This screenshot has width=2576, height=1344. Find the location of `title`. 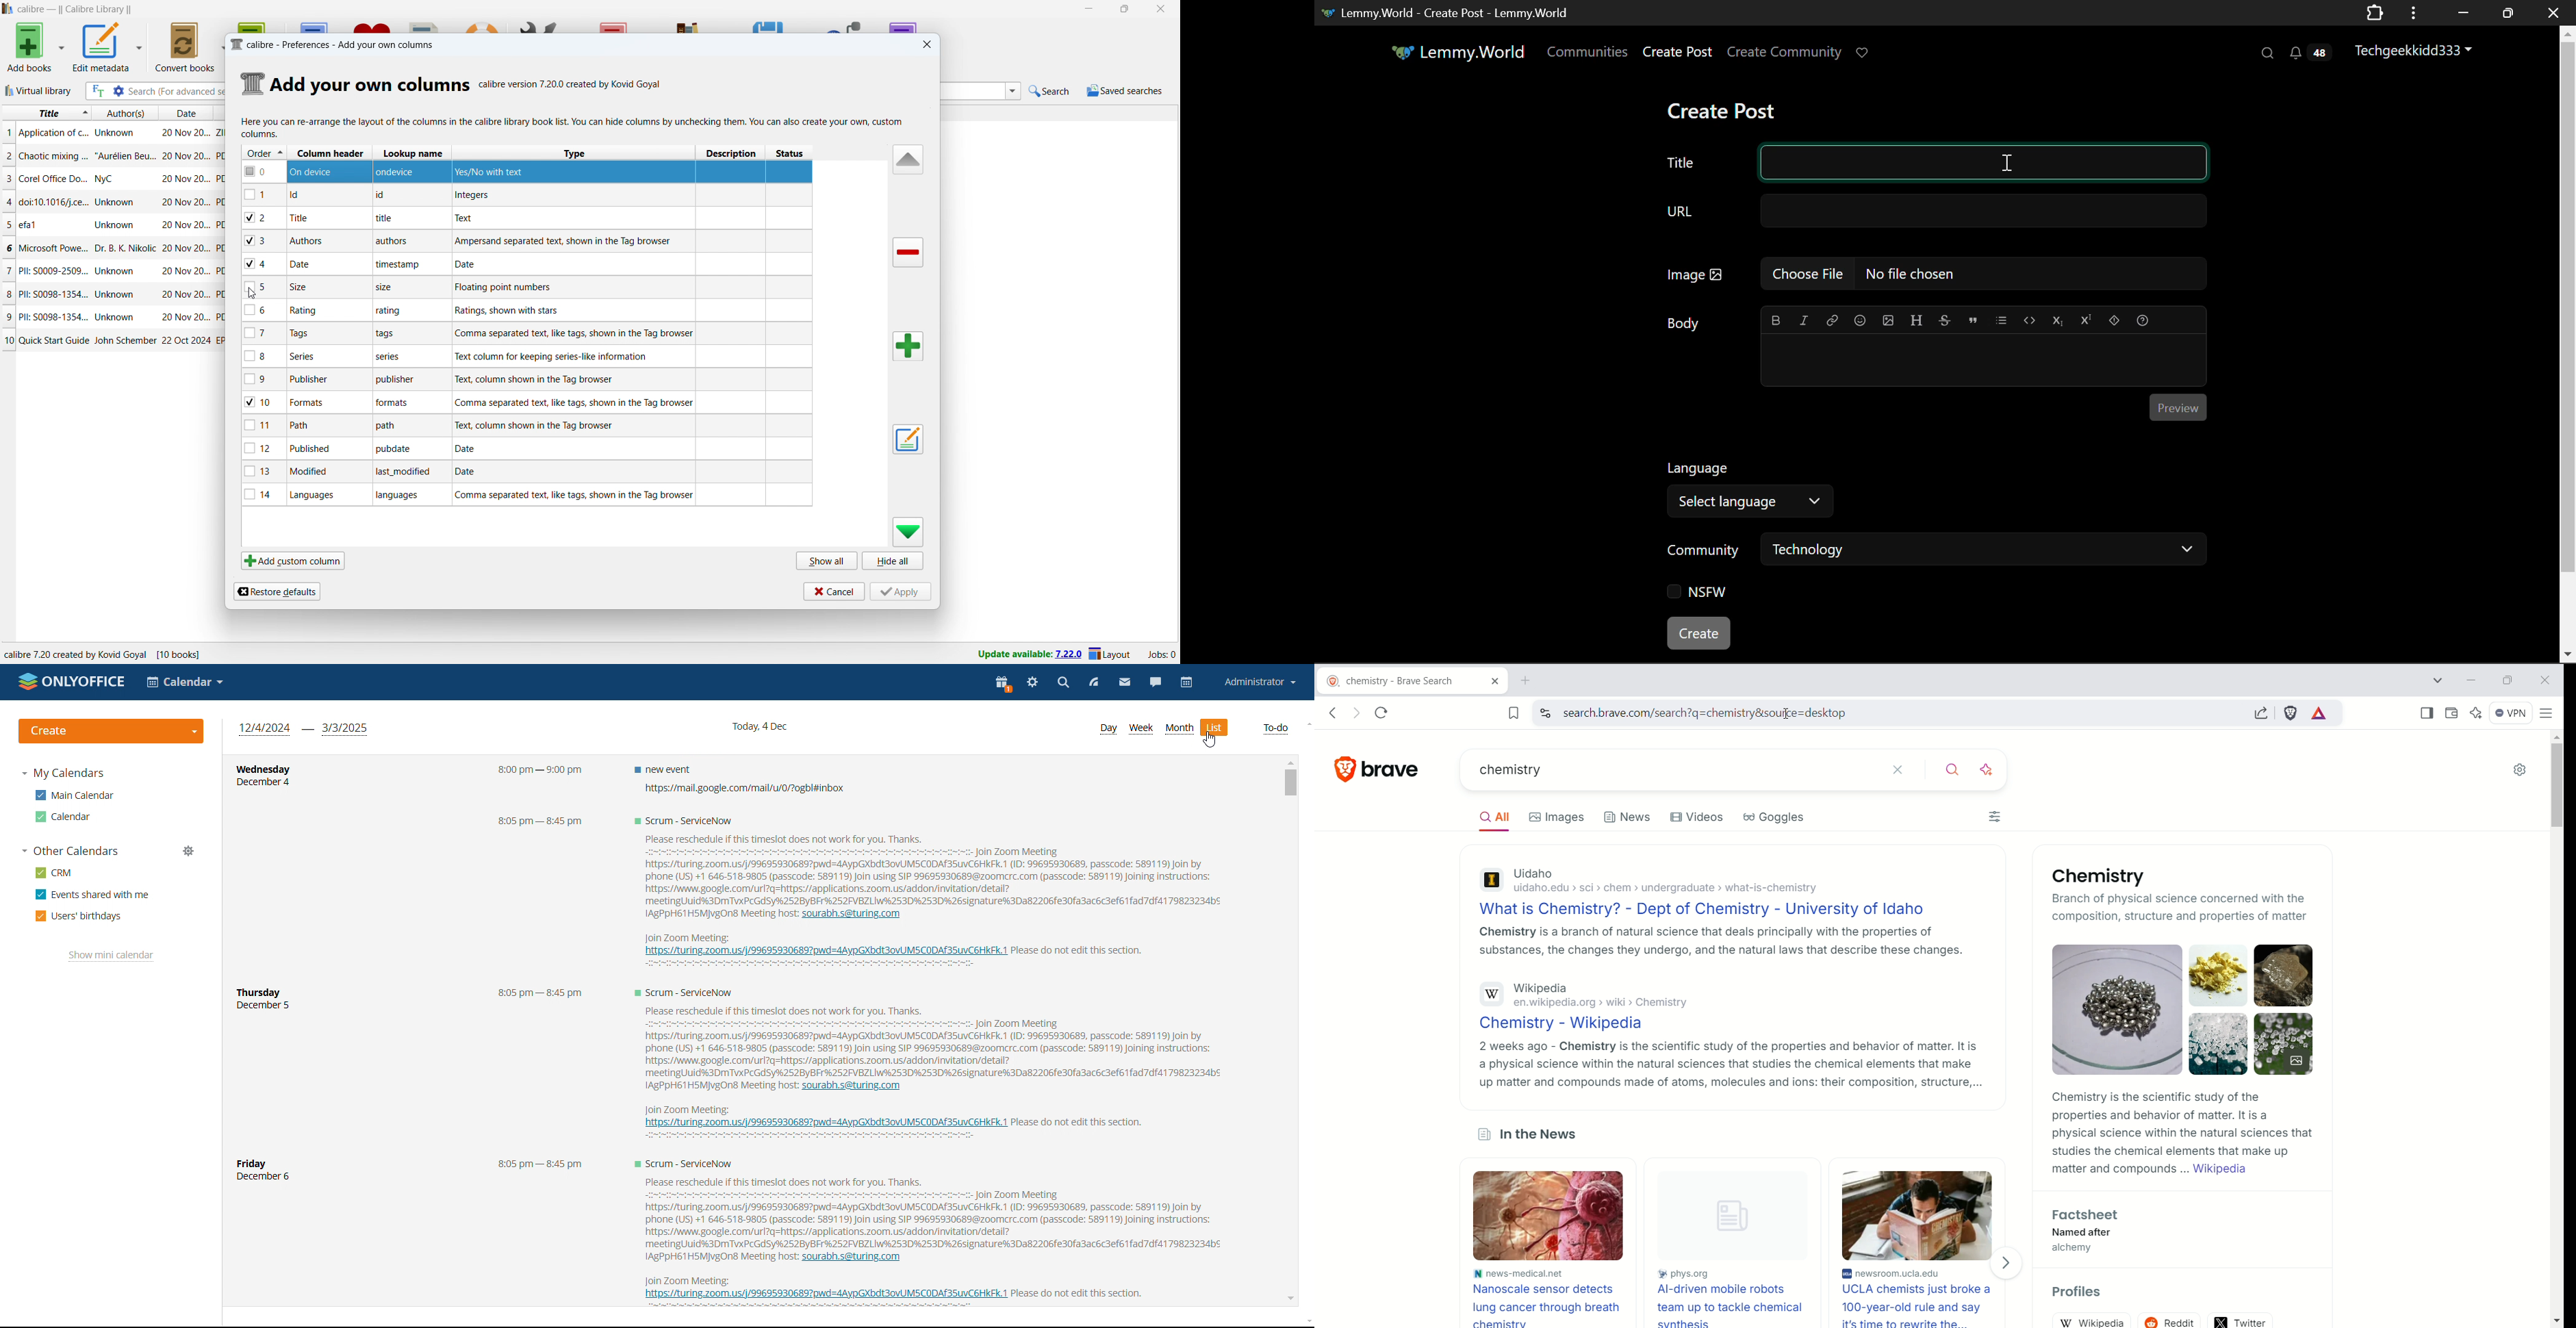

title is located at coordinates (52, 294).